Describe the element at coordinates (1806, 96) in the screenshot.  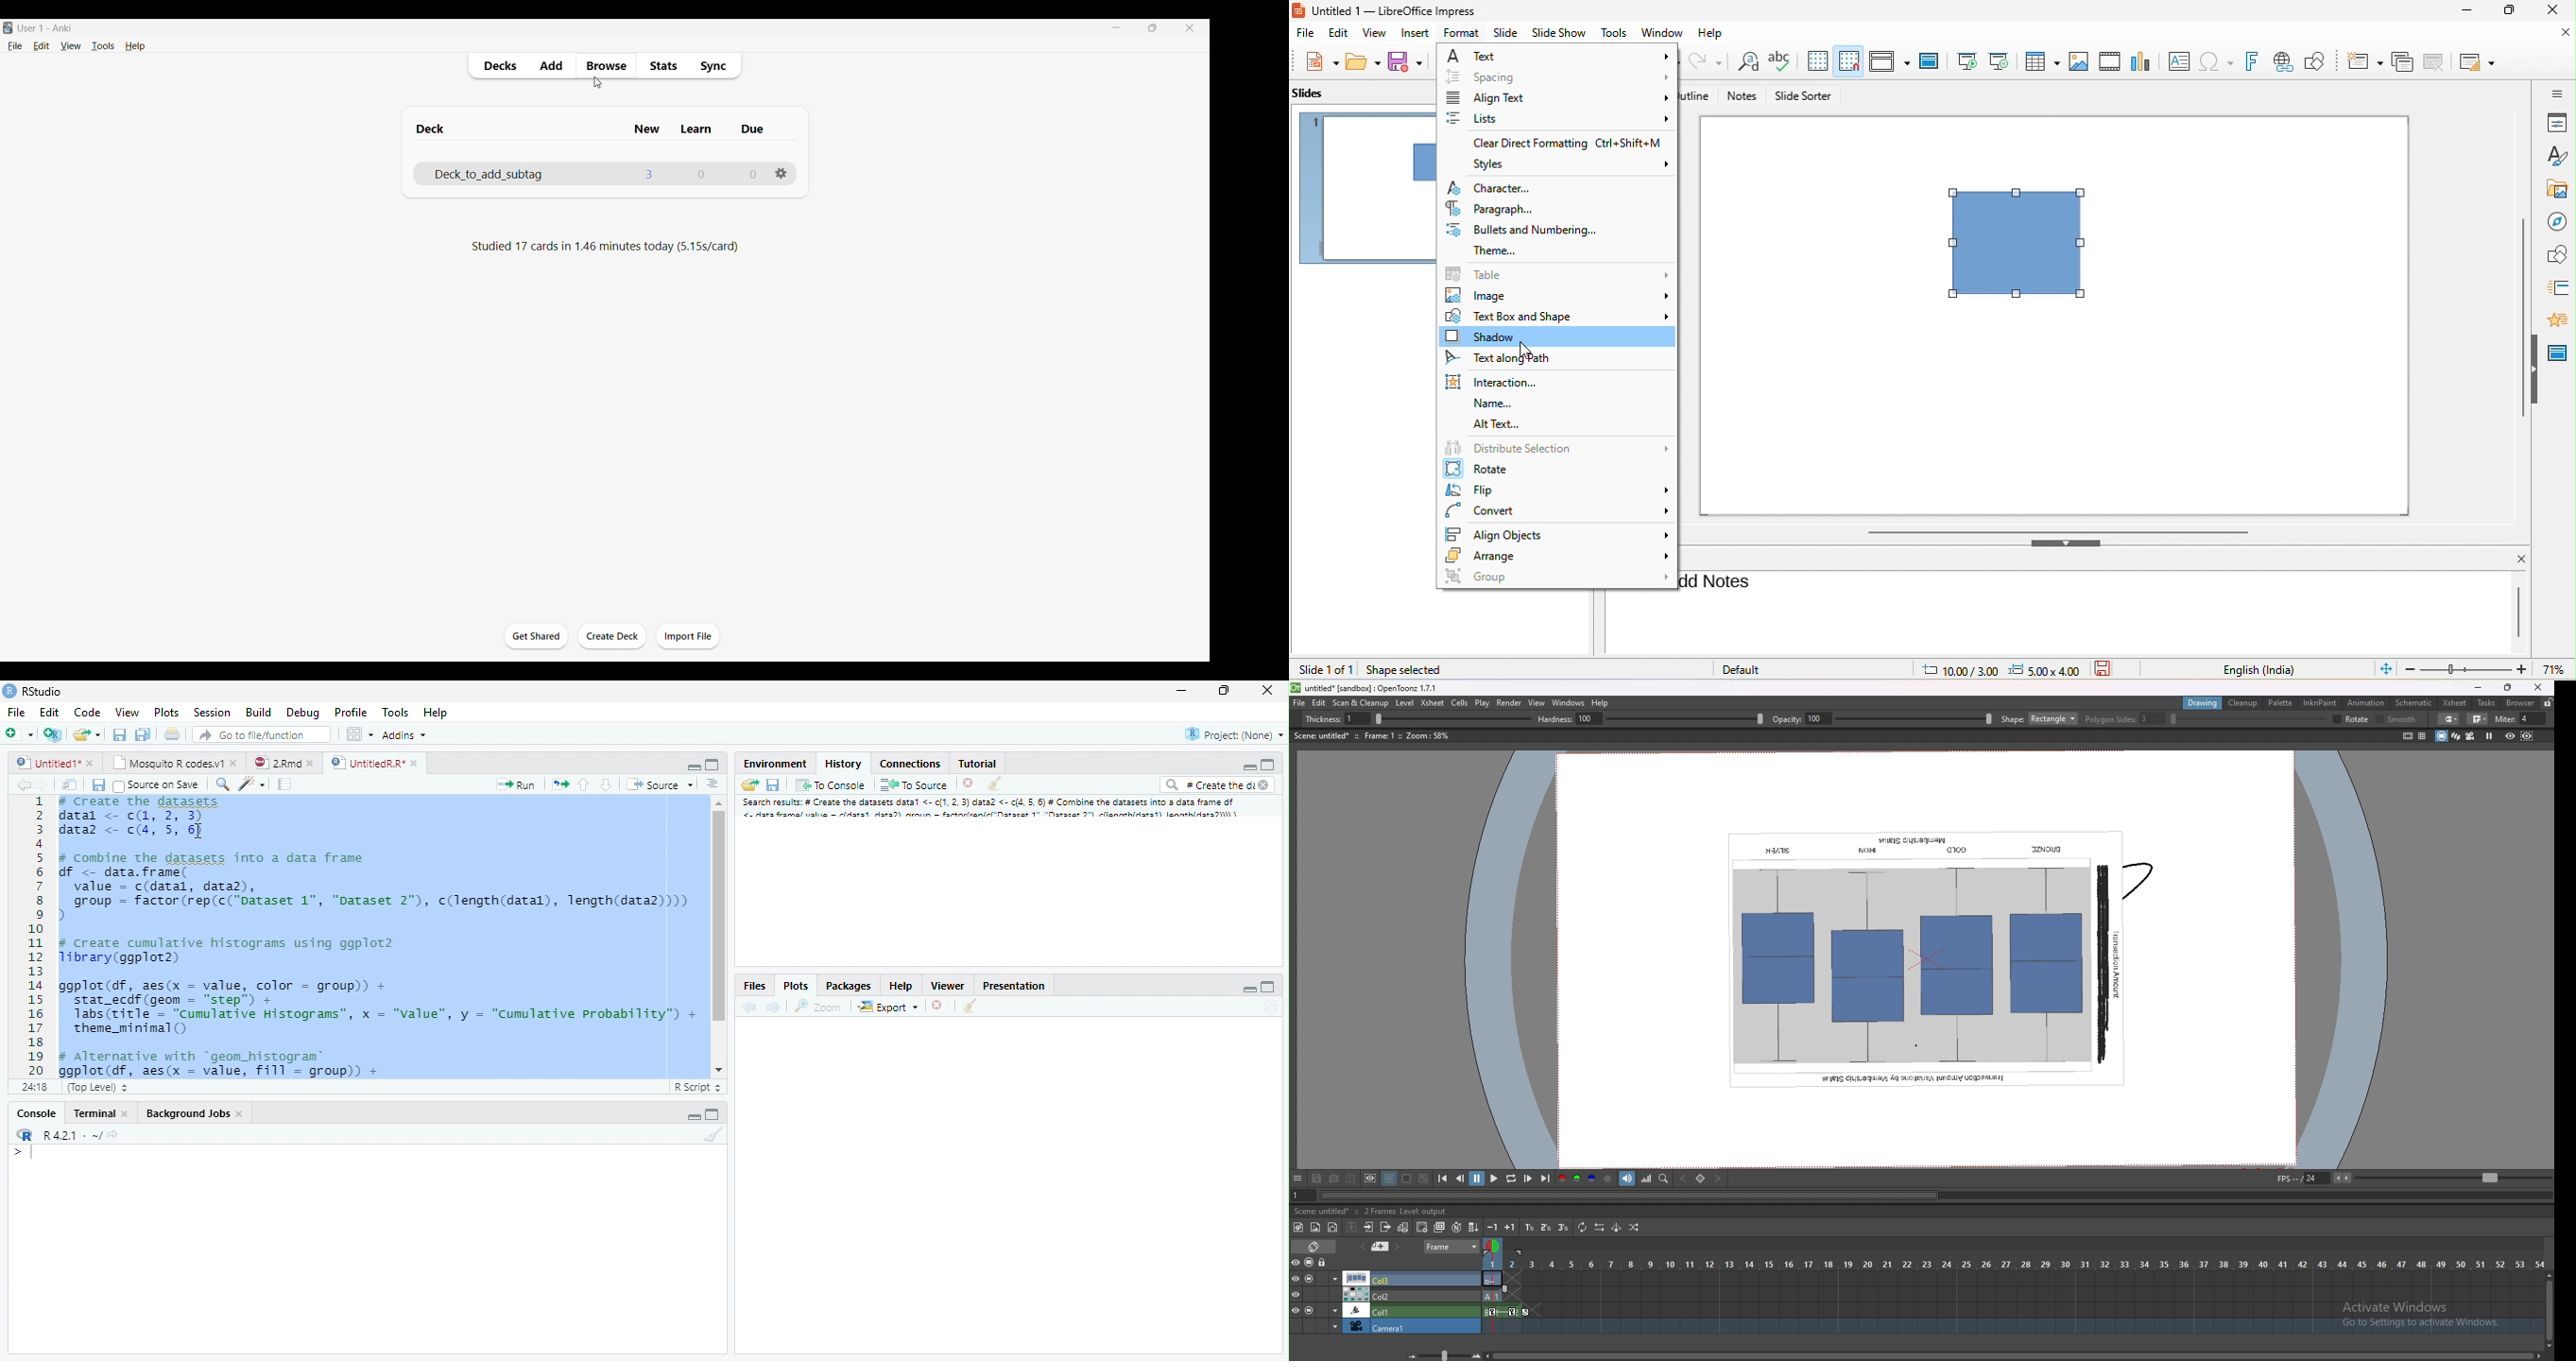
I see `slide sorter` at that location.